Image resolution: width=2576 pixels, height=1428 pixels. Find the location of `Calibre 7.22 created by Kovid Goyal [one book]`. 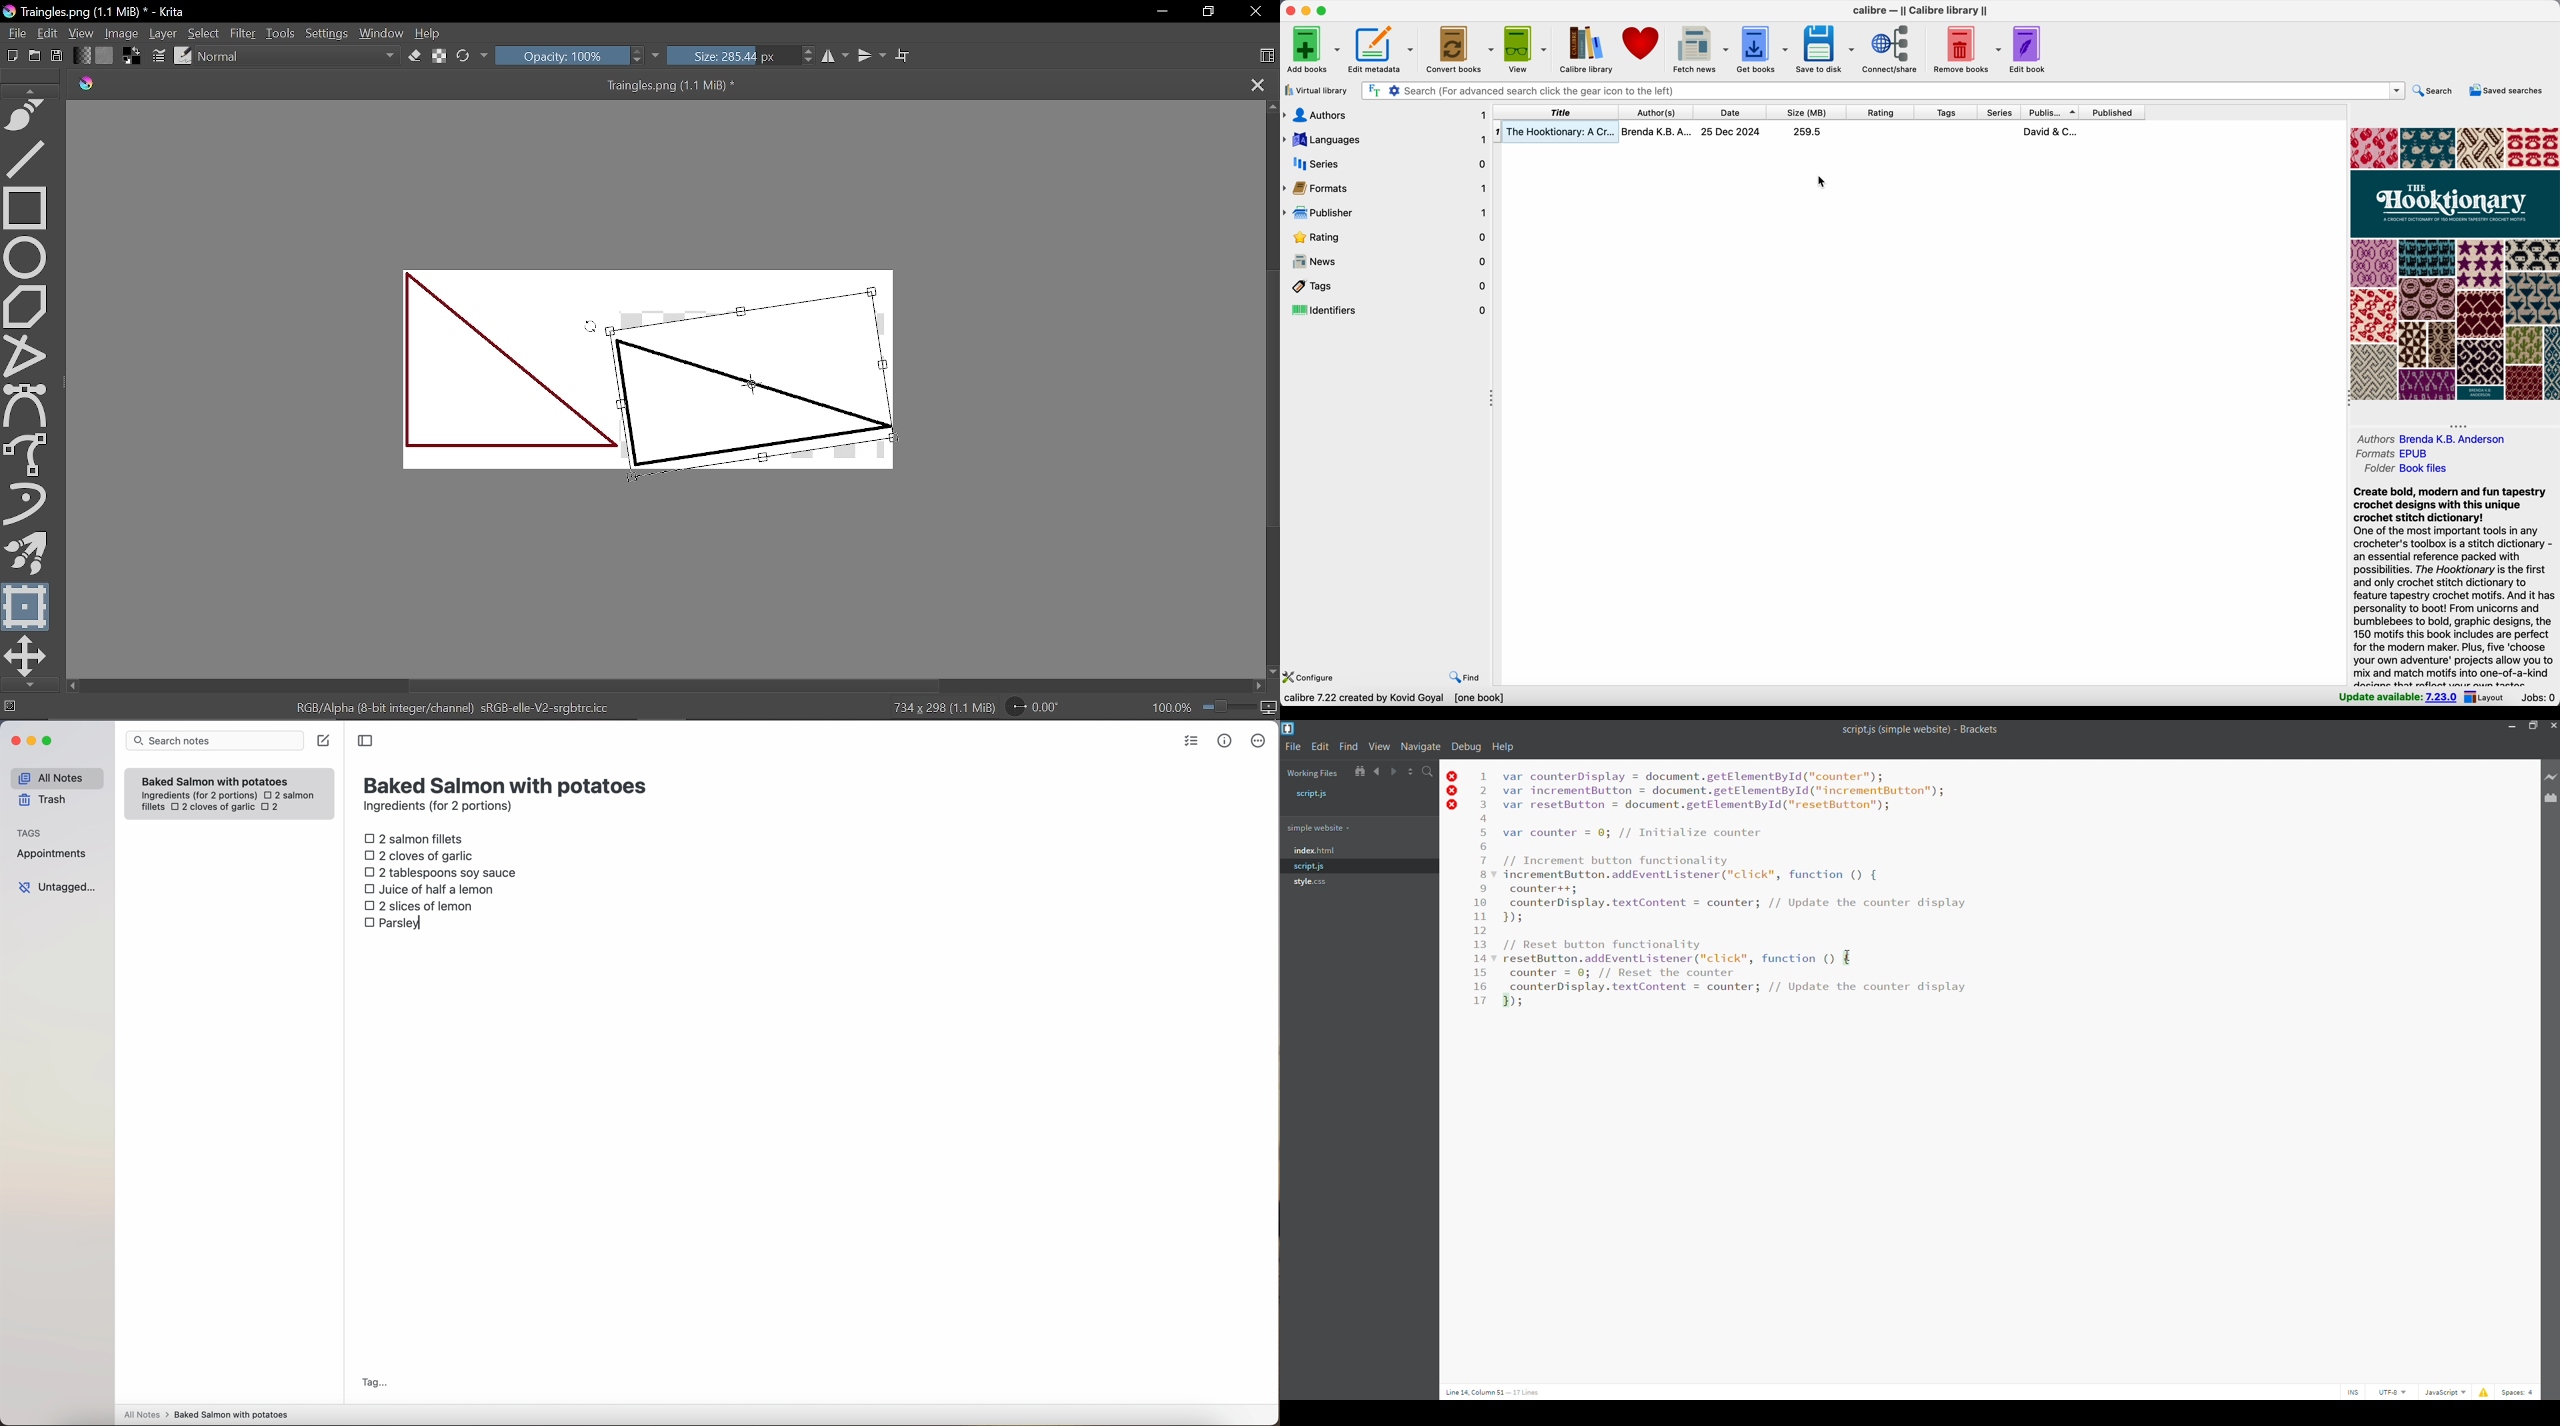

Calibre 7.22 created by Kovid Goyal [one book] is located at coordinates (1394, 699).